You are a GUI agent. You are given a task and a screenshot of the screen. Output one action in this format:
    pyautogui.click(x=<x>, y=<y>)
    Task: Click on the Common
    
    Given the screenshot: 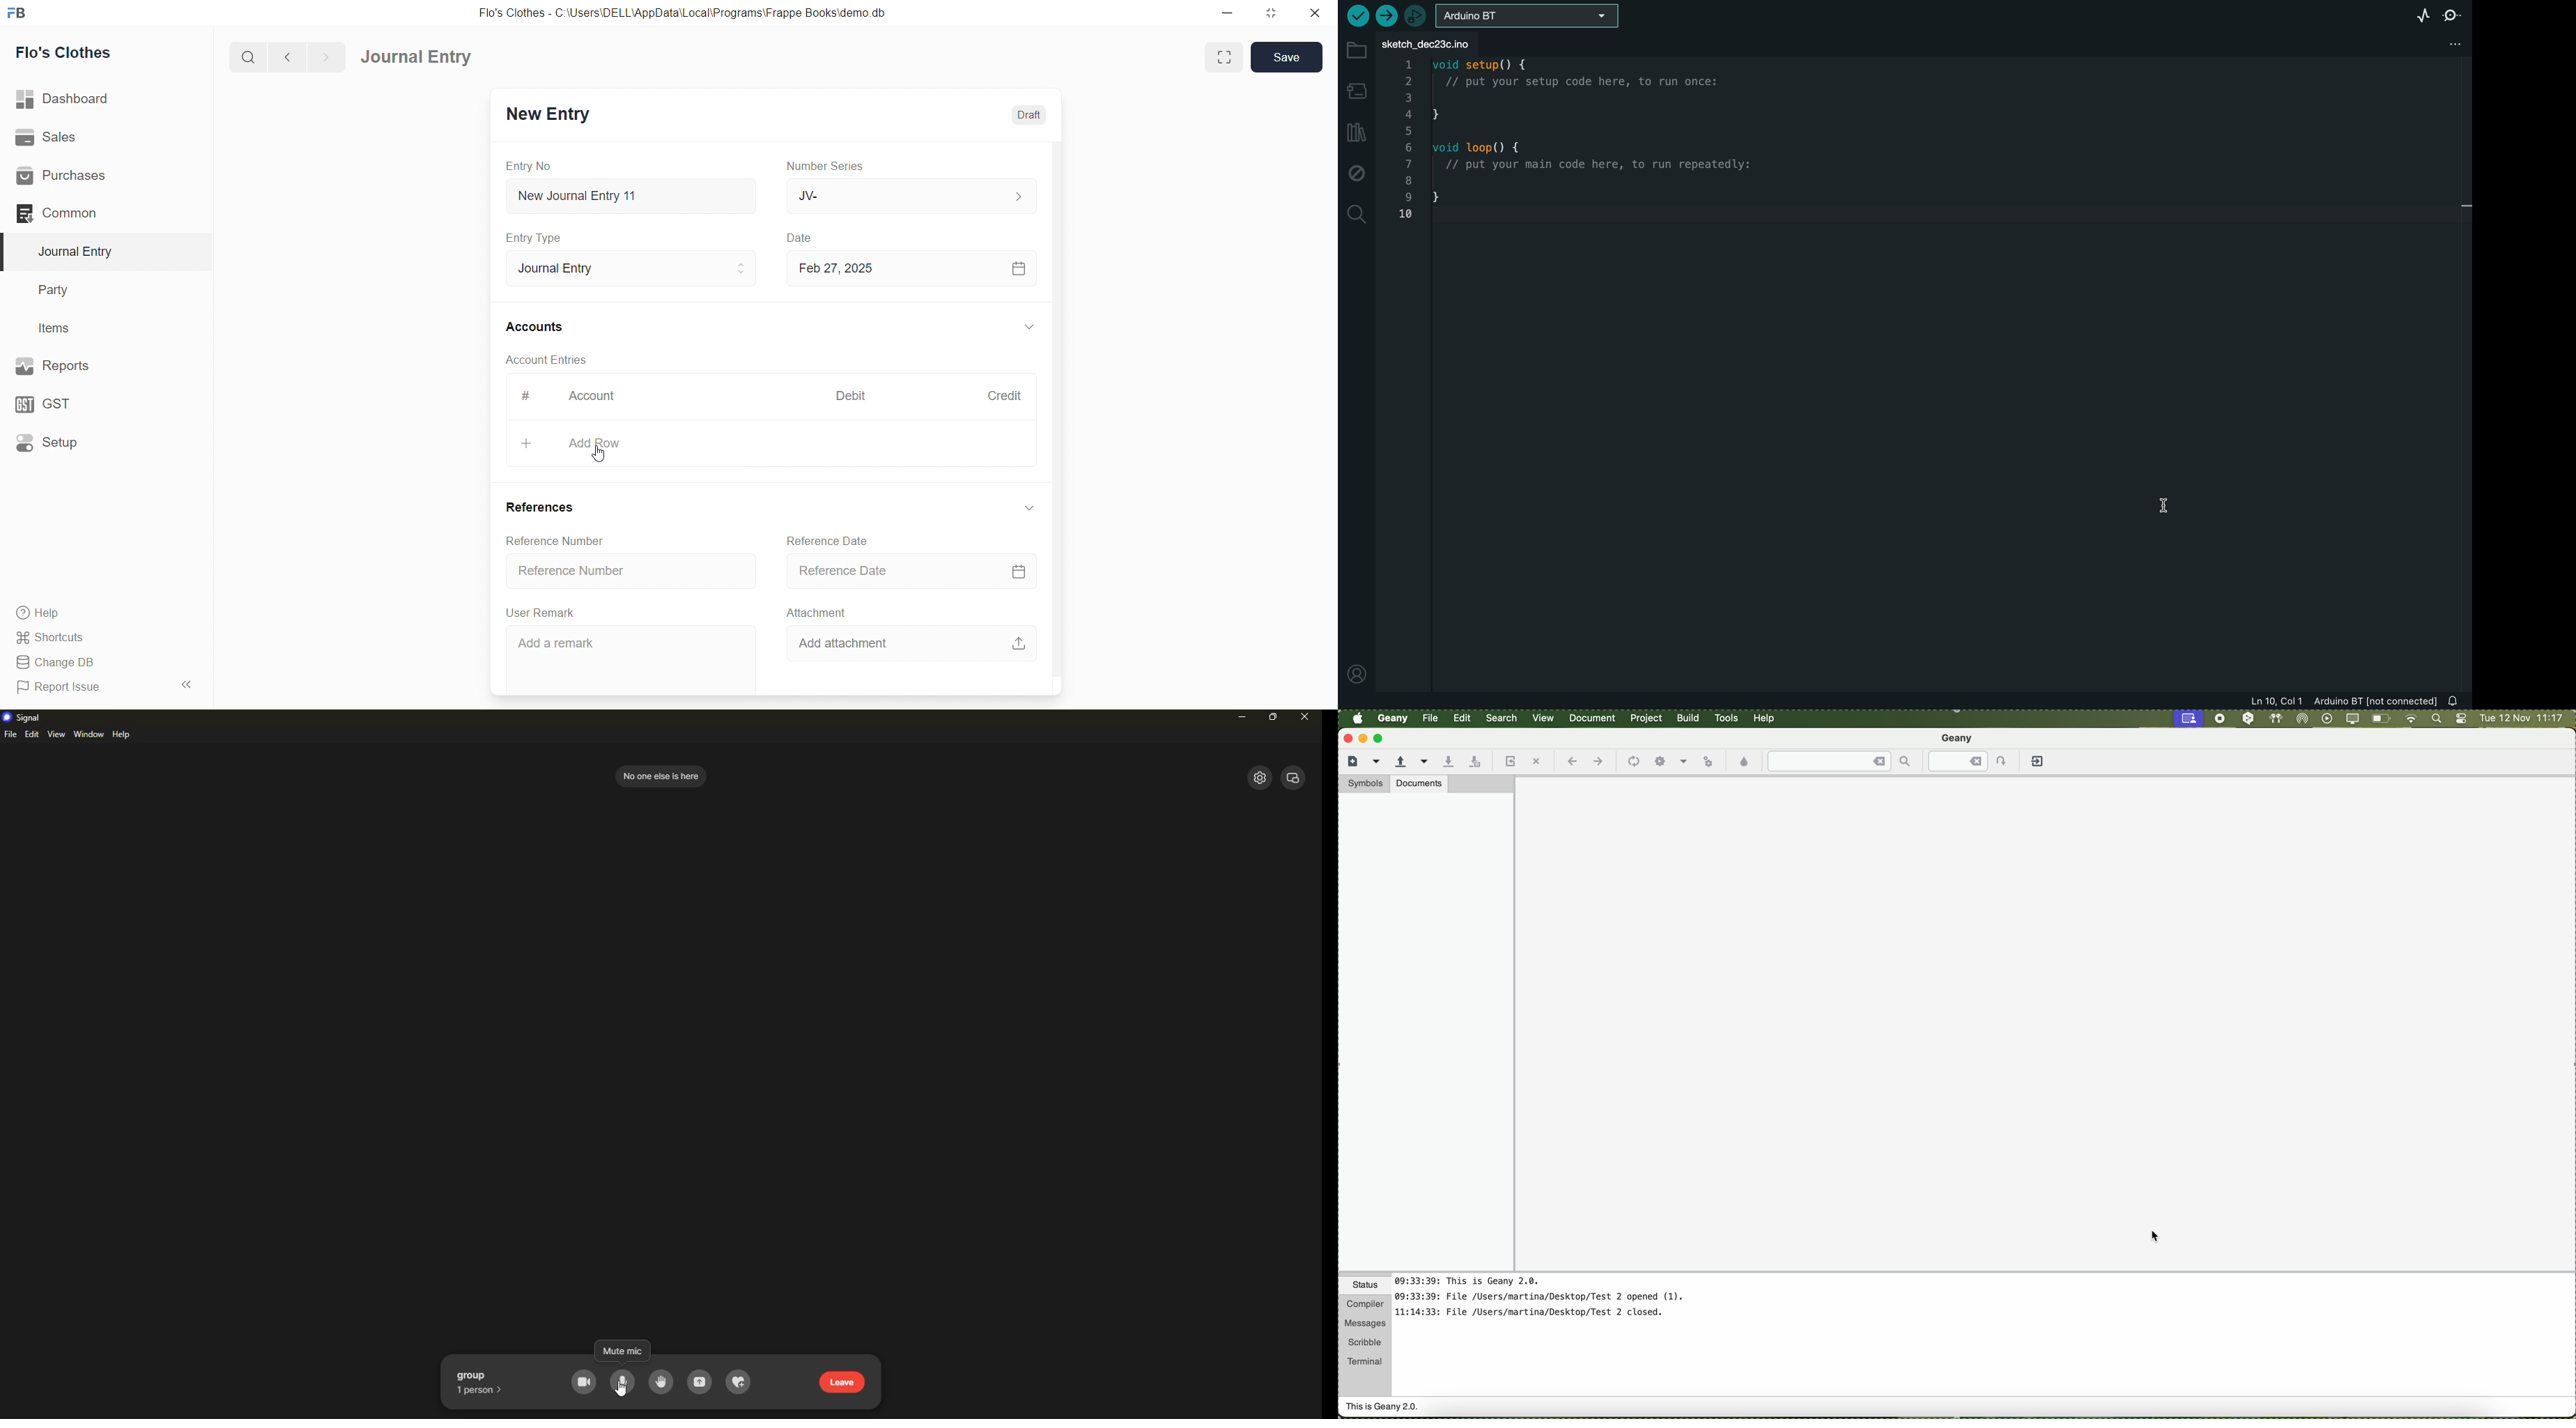 What is the action you would take?
    pyautogui.click(x=84, y=214)
    